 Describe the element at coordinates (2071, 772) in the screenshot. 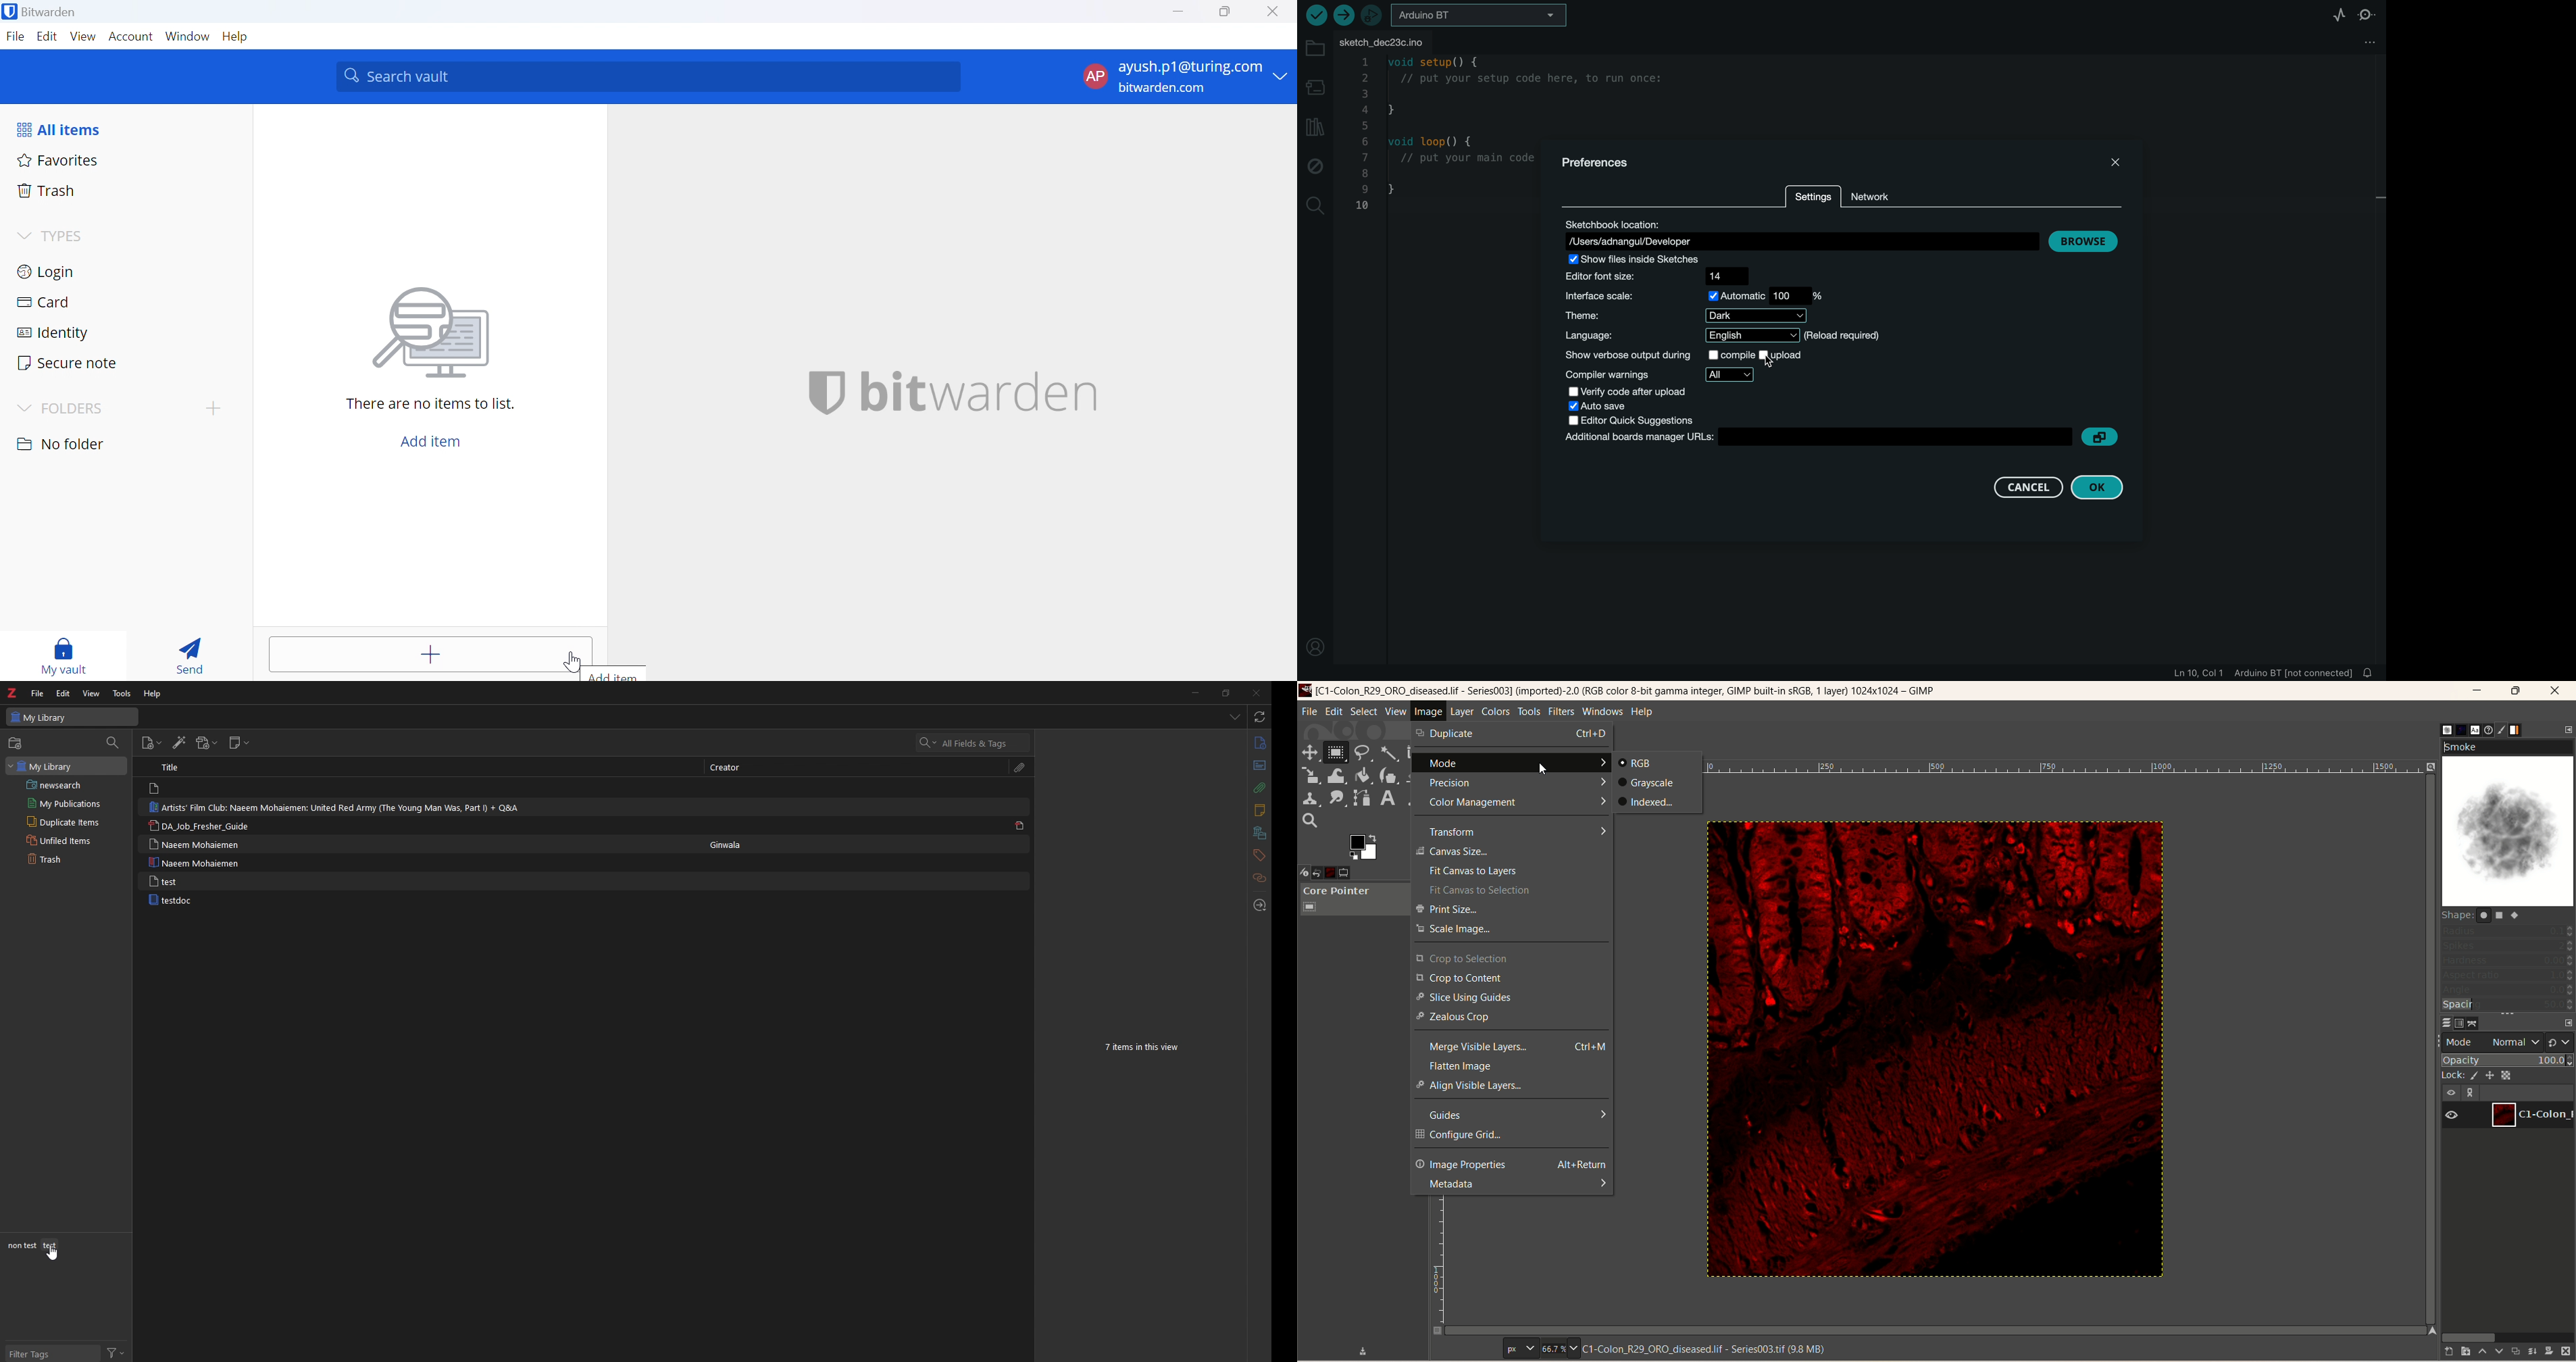

I see `scale bar` at that location.